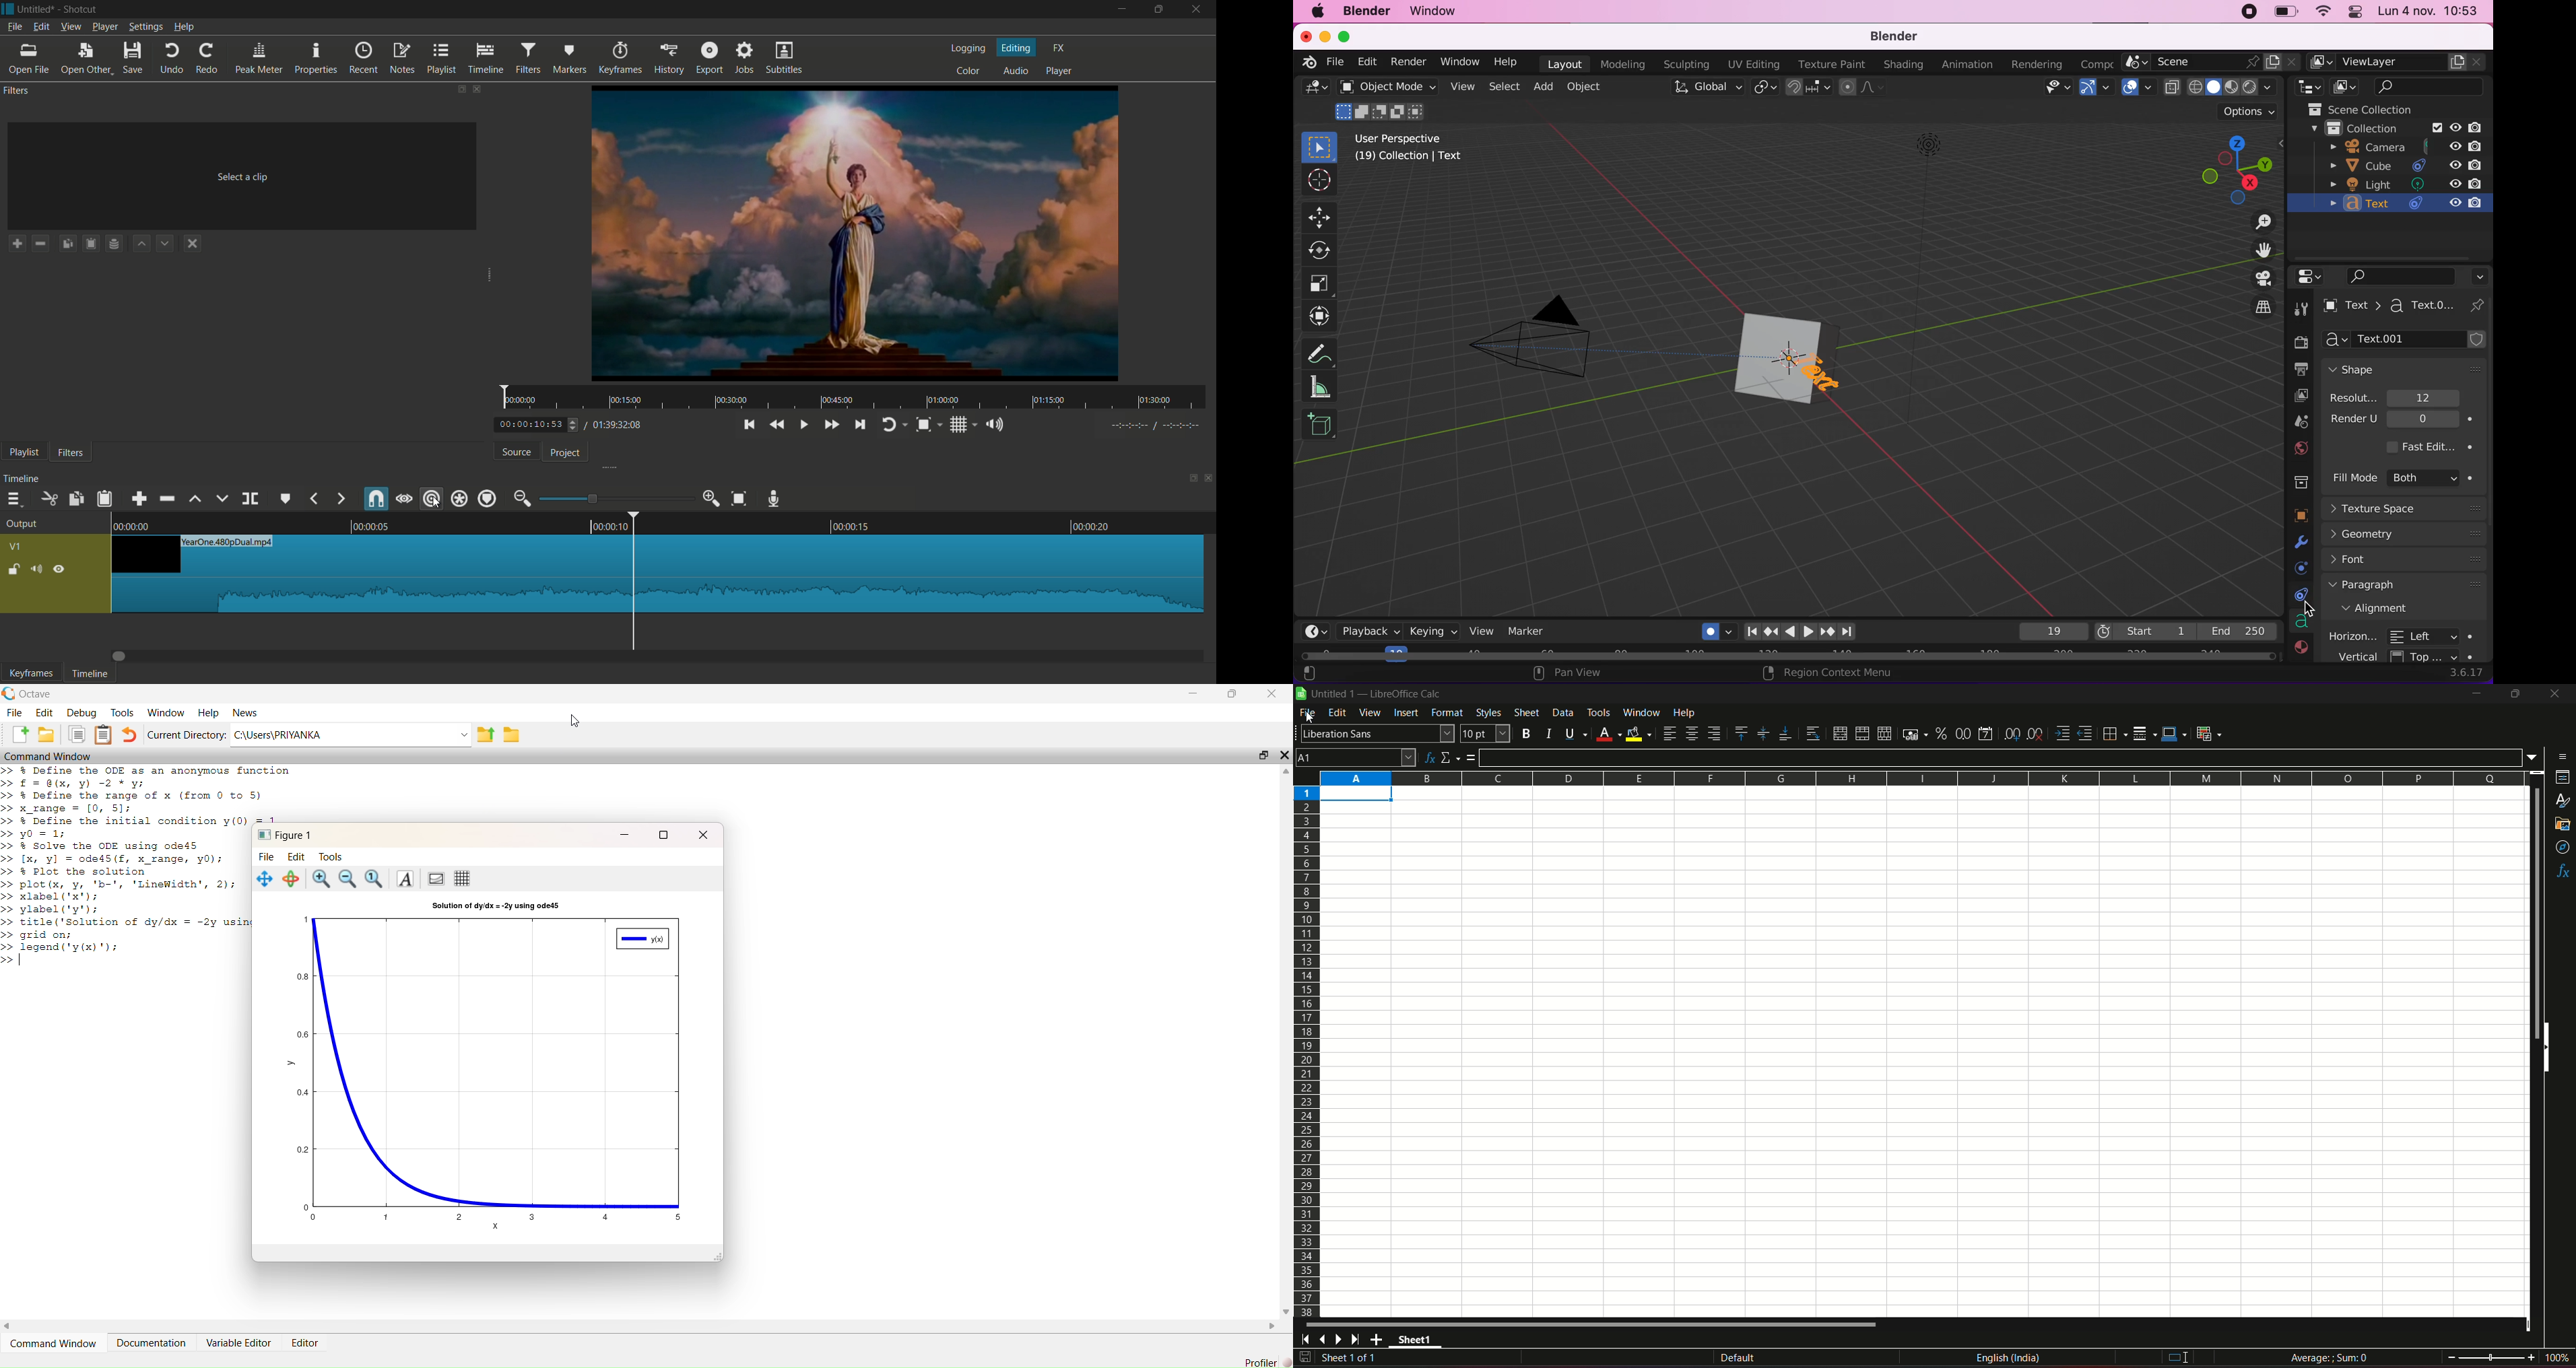 The width and height of the screenshot is (2576, 1372). What do you see at coordinates (84, 58) in the screenshot?
I see `open other` at bounding box center [84, 58].